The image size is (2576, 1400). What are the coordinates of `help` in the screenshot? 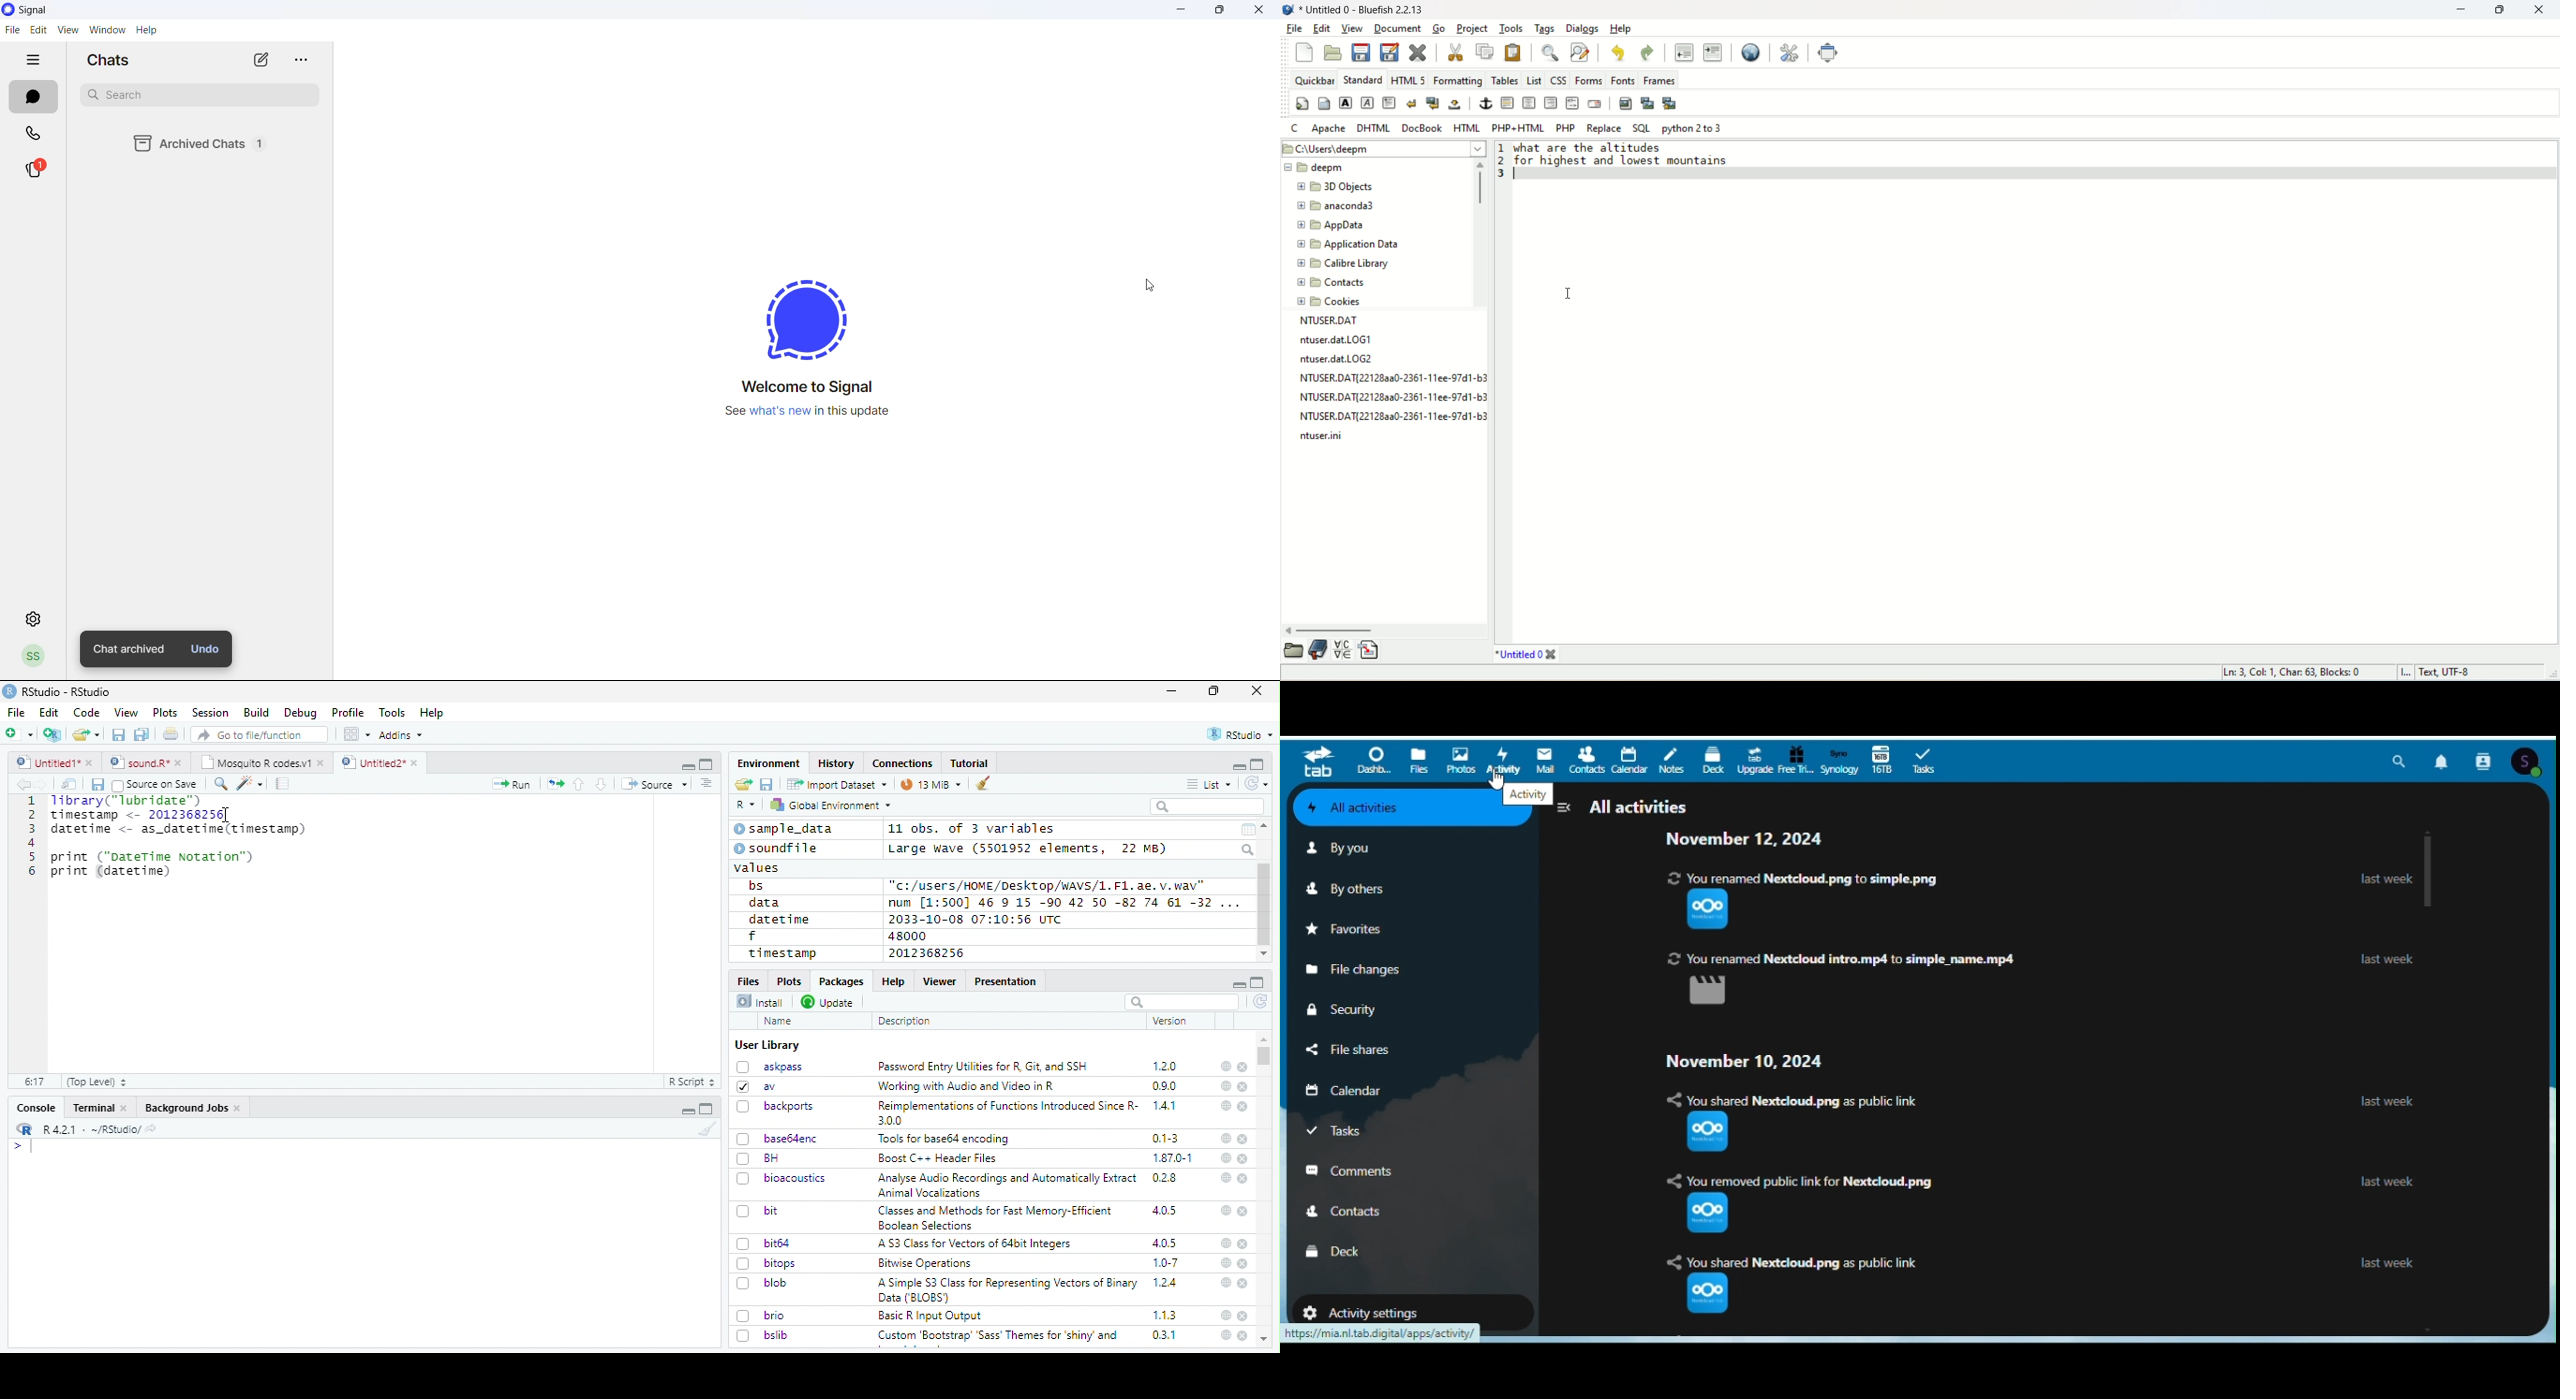 It's located at (1226, 1139).